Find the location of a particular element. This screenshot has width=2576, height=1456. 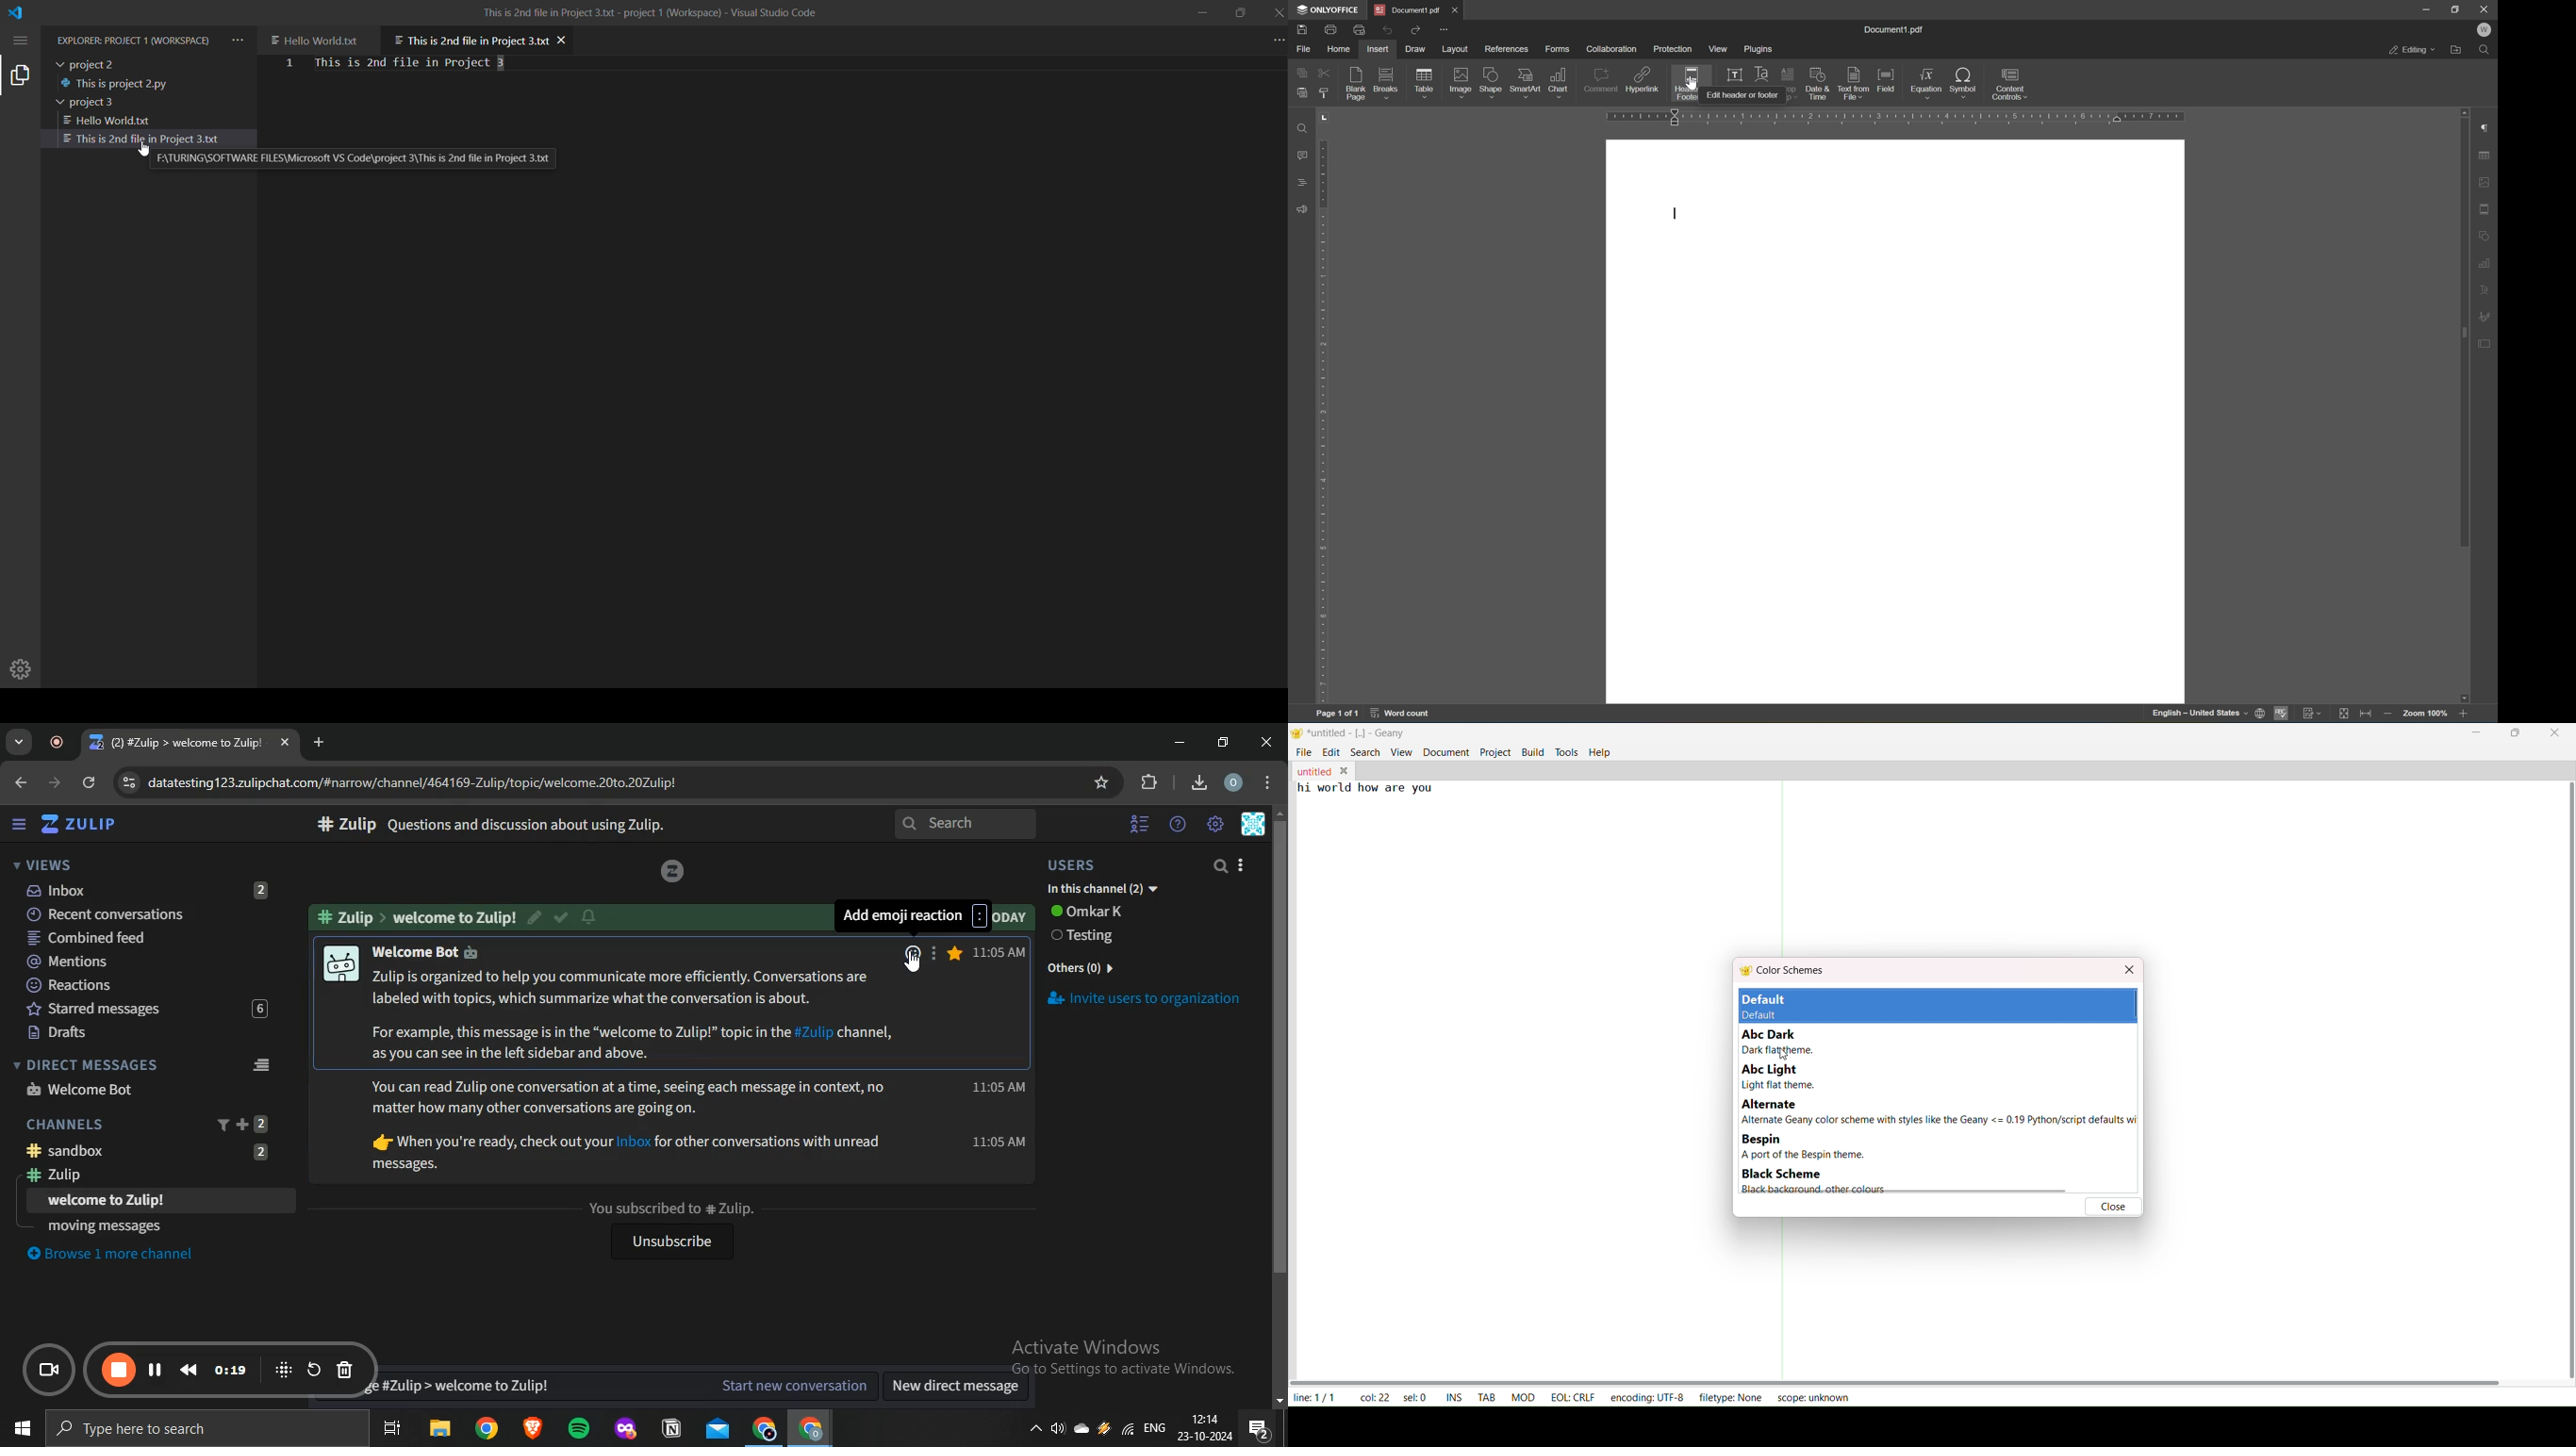

ruler is located at coordinates (1323, 421).